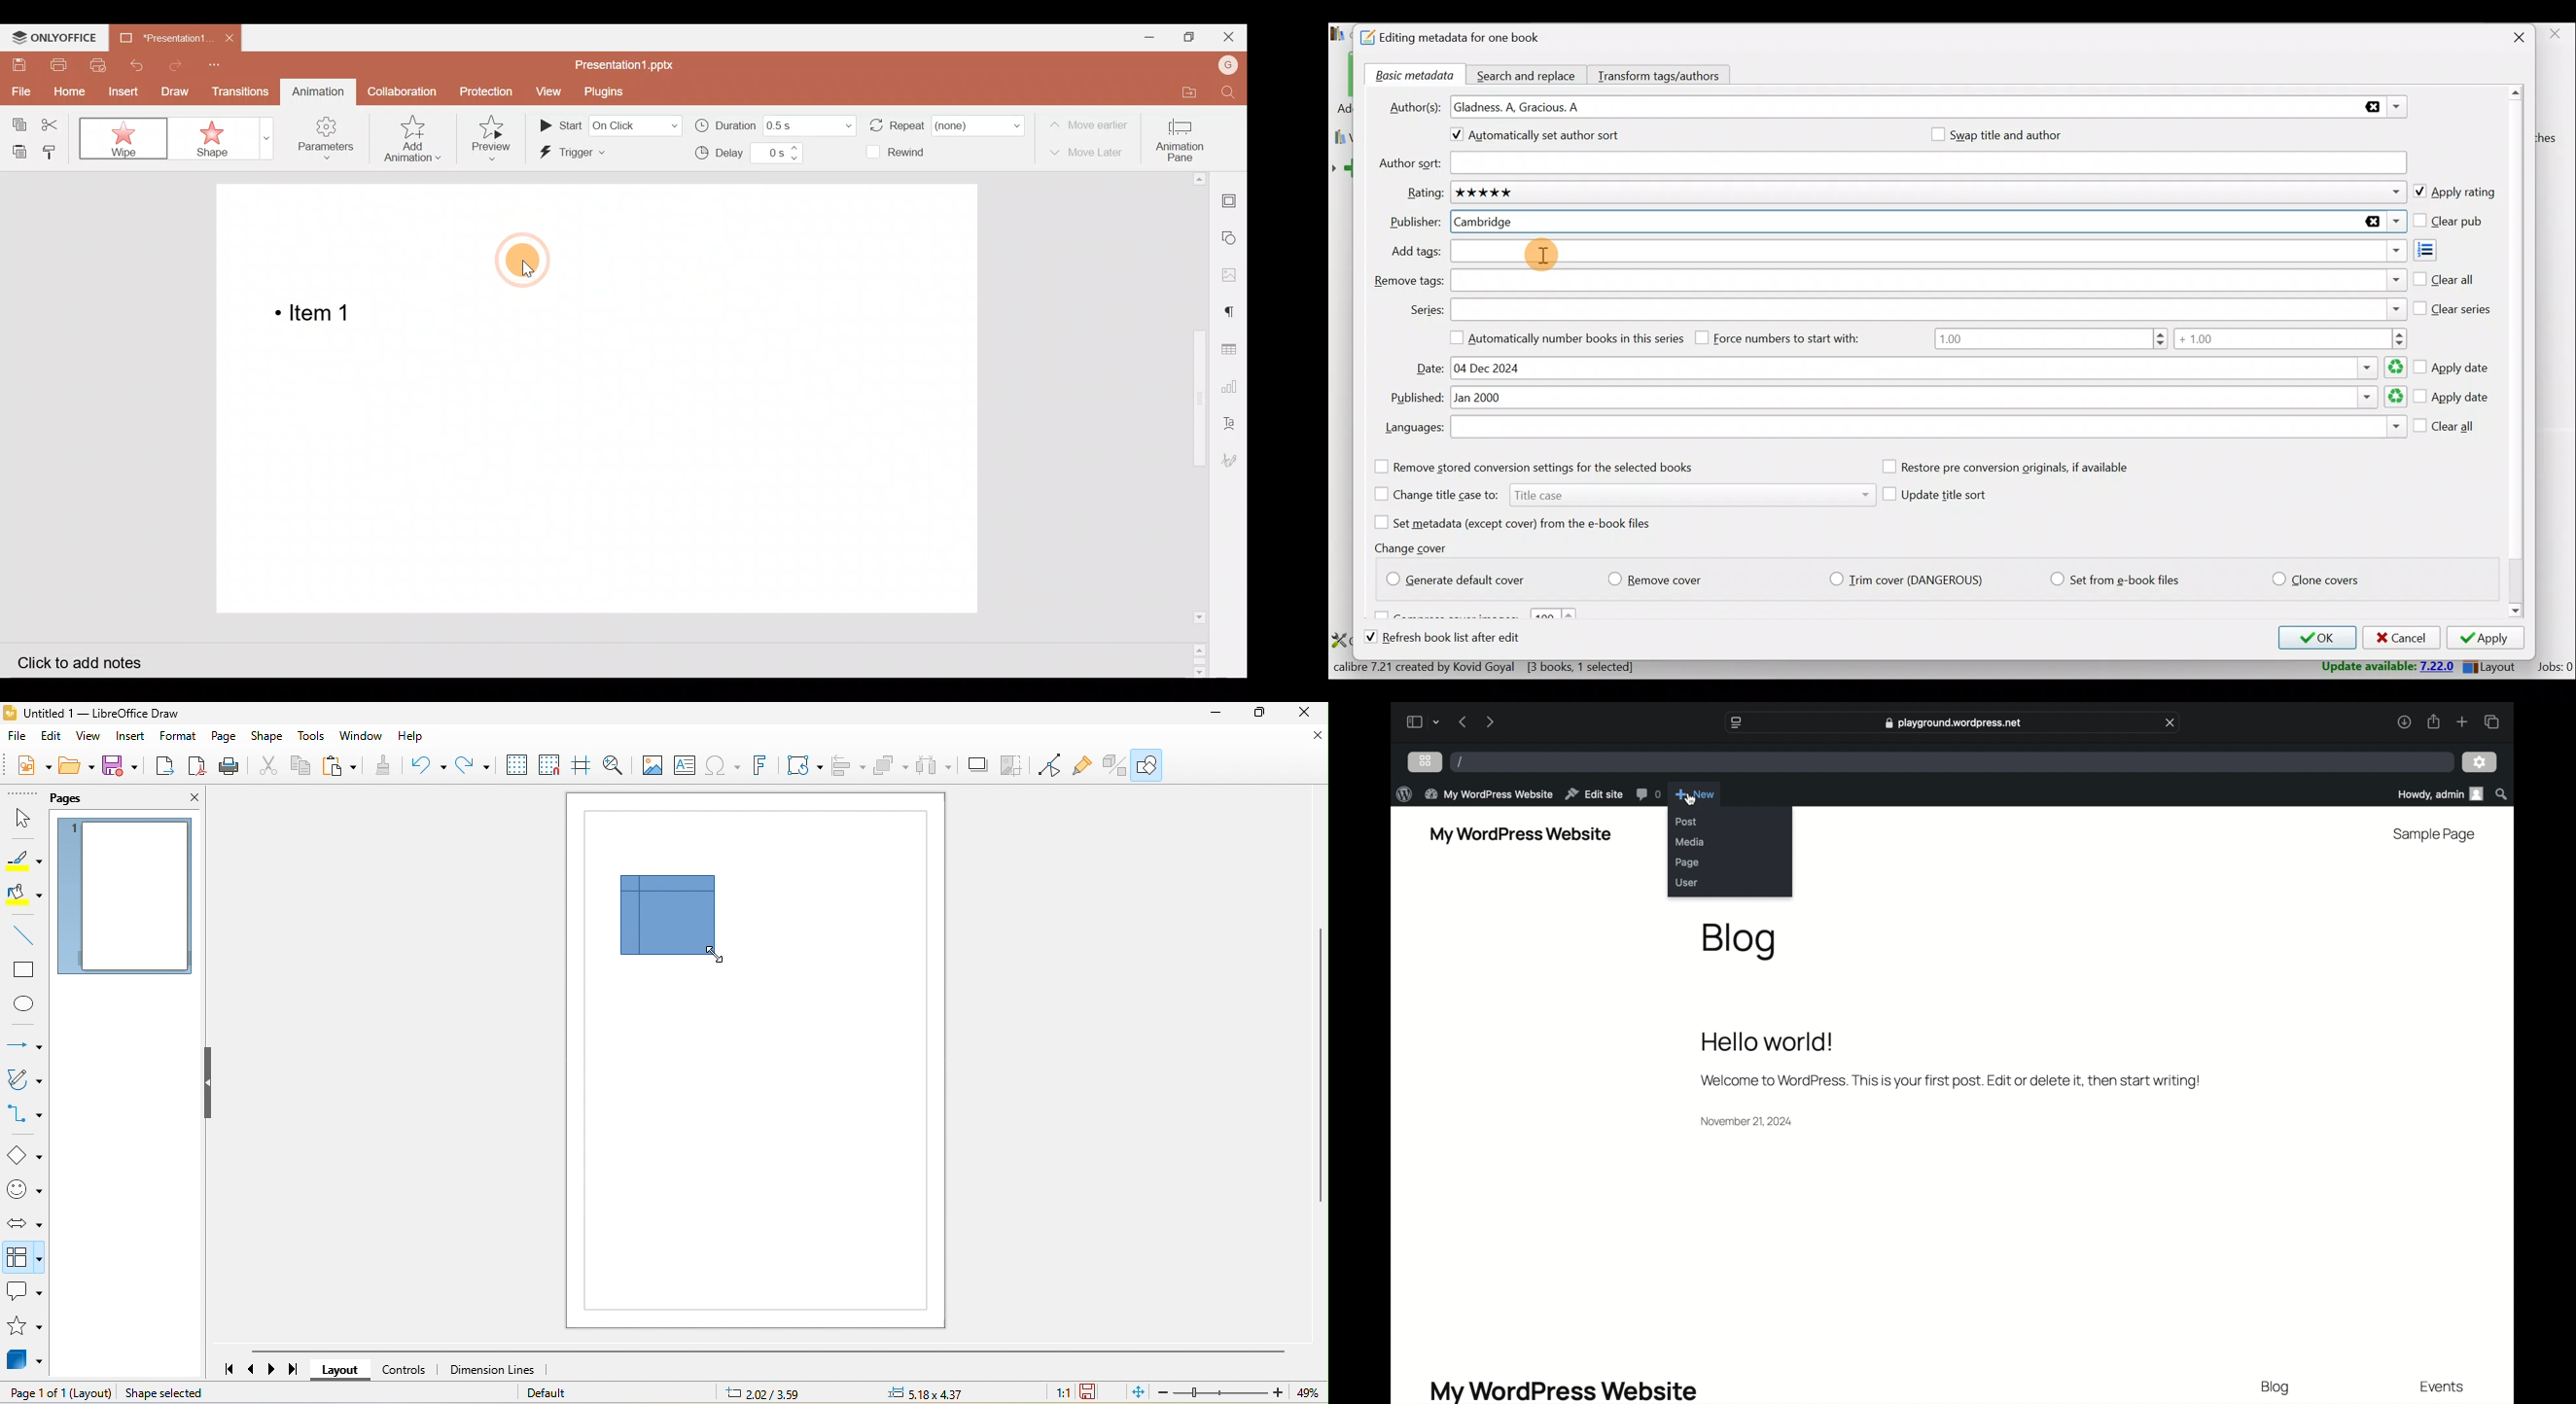 The width and height of the screenshot is (2576, 1428). Describe the element at coordinates (1182, 139) in the screenshot. I see `Animation pane` at that location.